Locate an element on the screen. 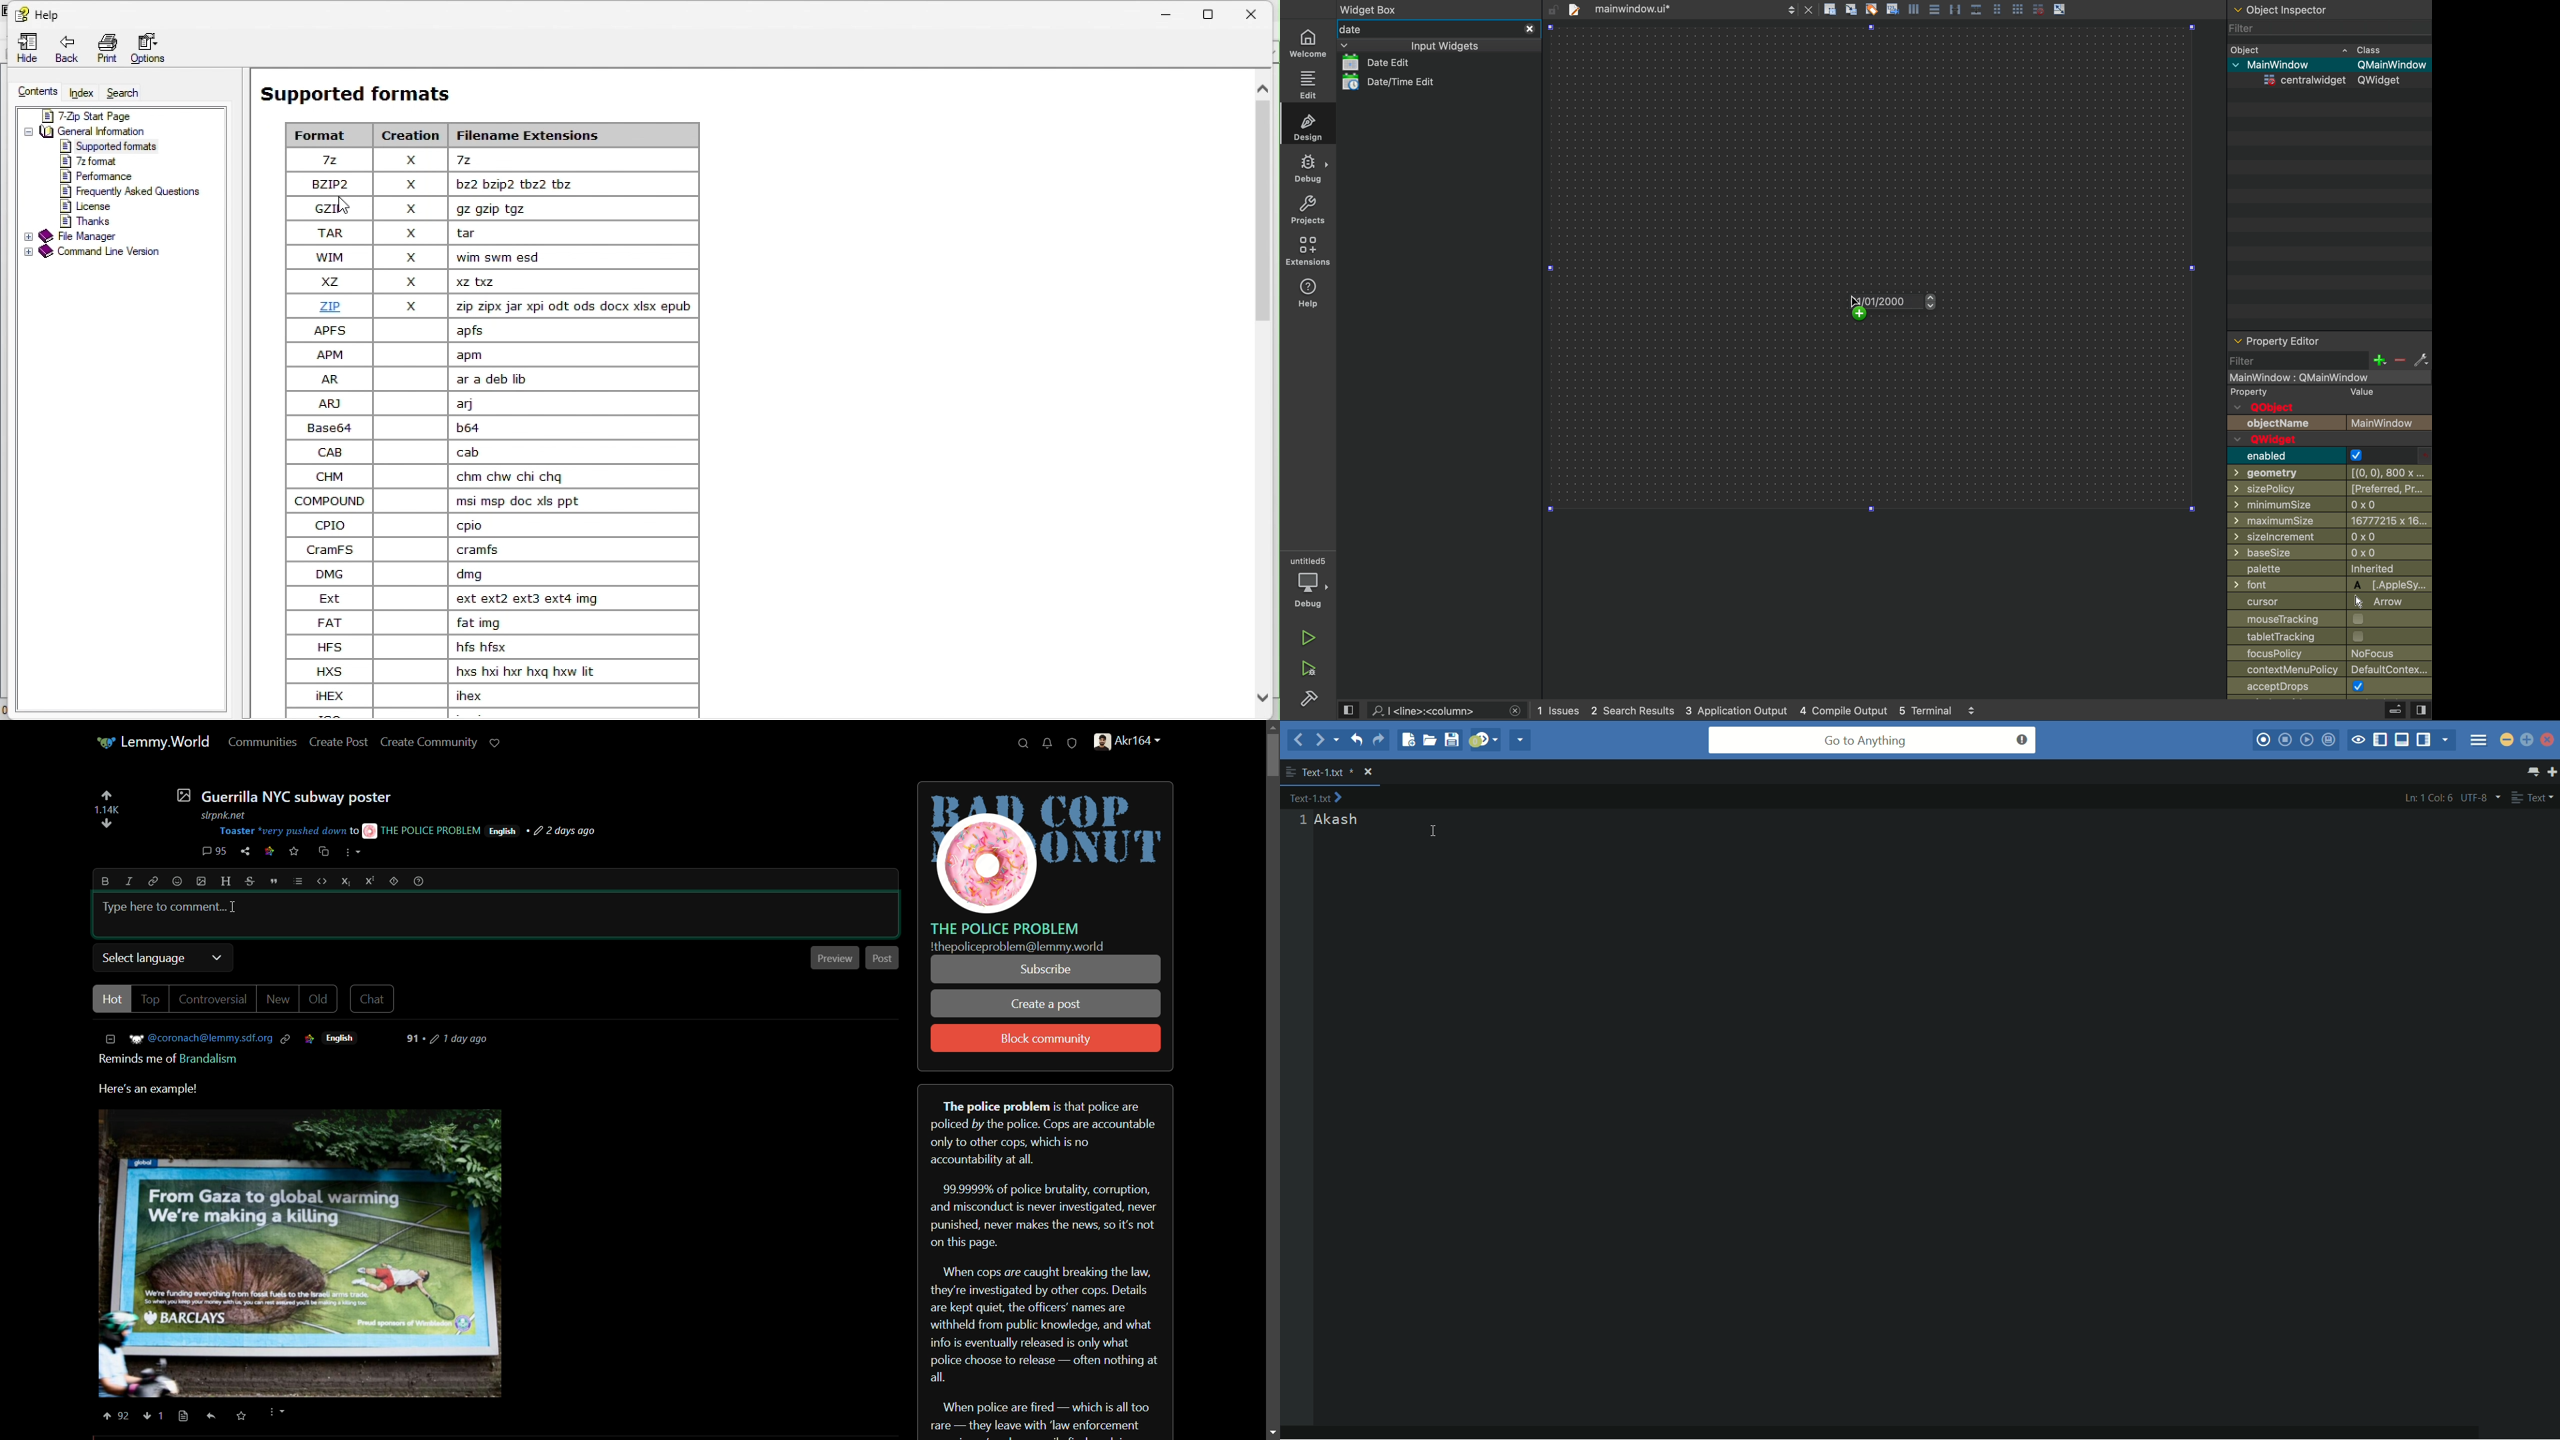 The image size is (2576, 1456). post is located at coordinates (881, 957).